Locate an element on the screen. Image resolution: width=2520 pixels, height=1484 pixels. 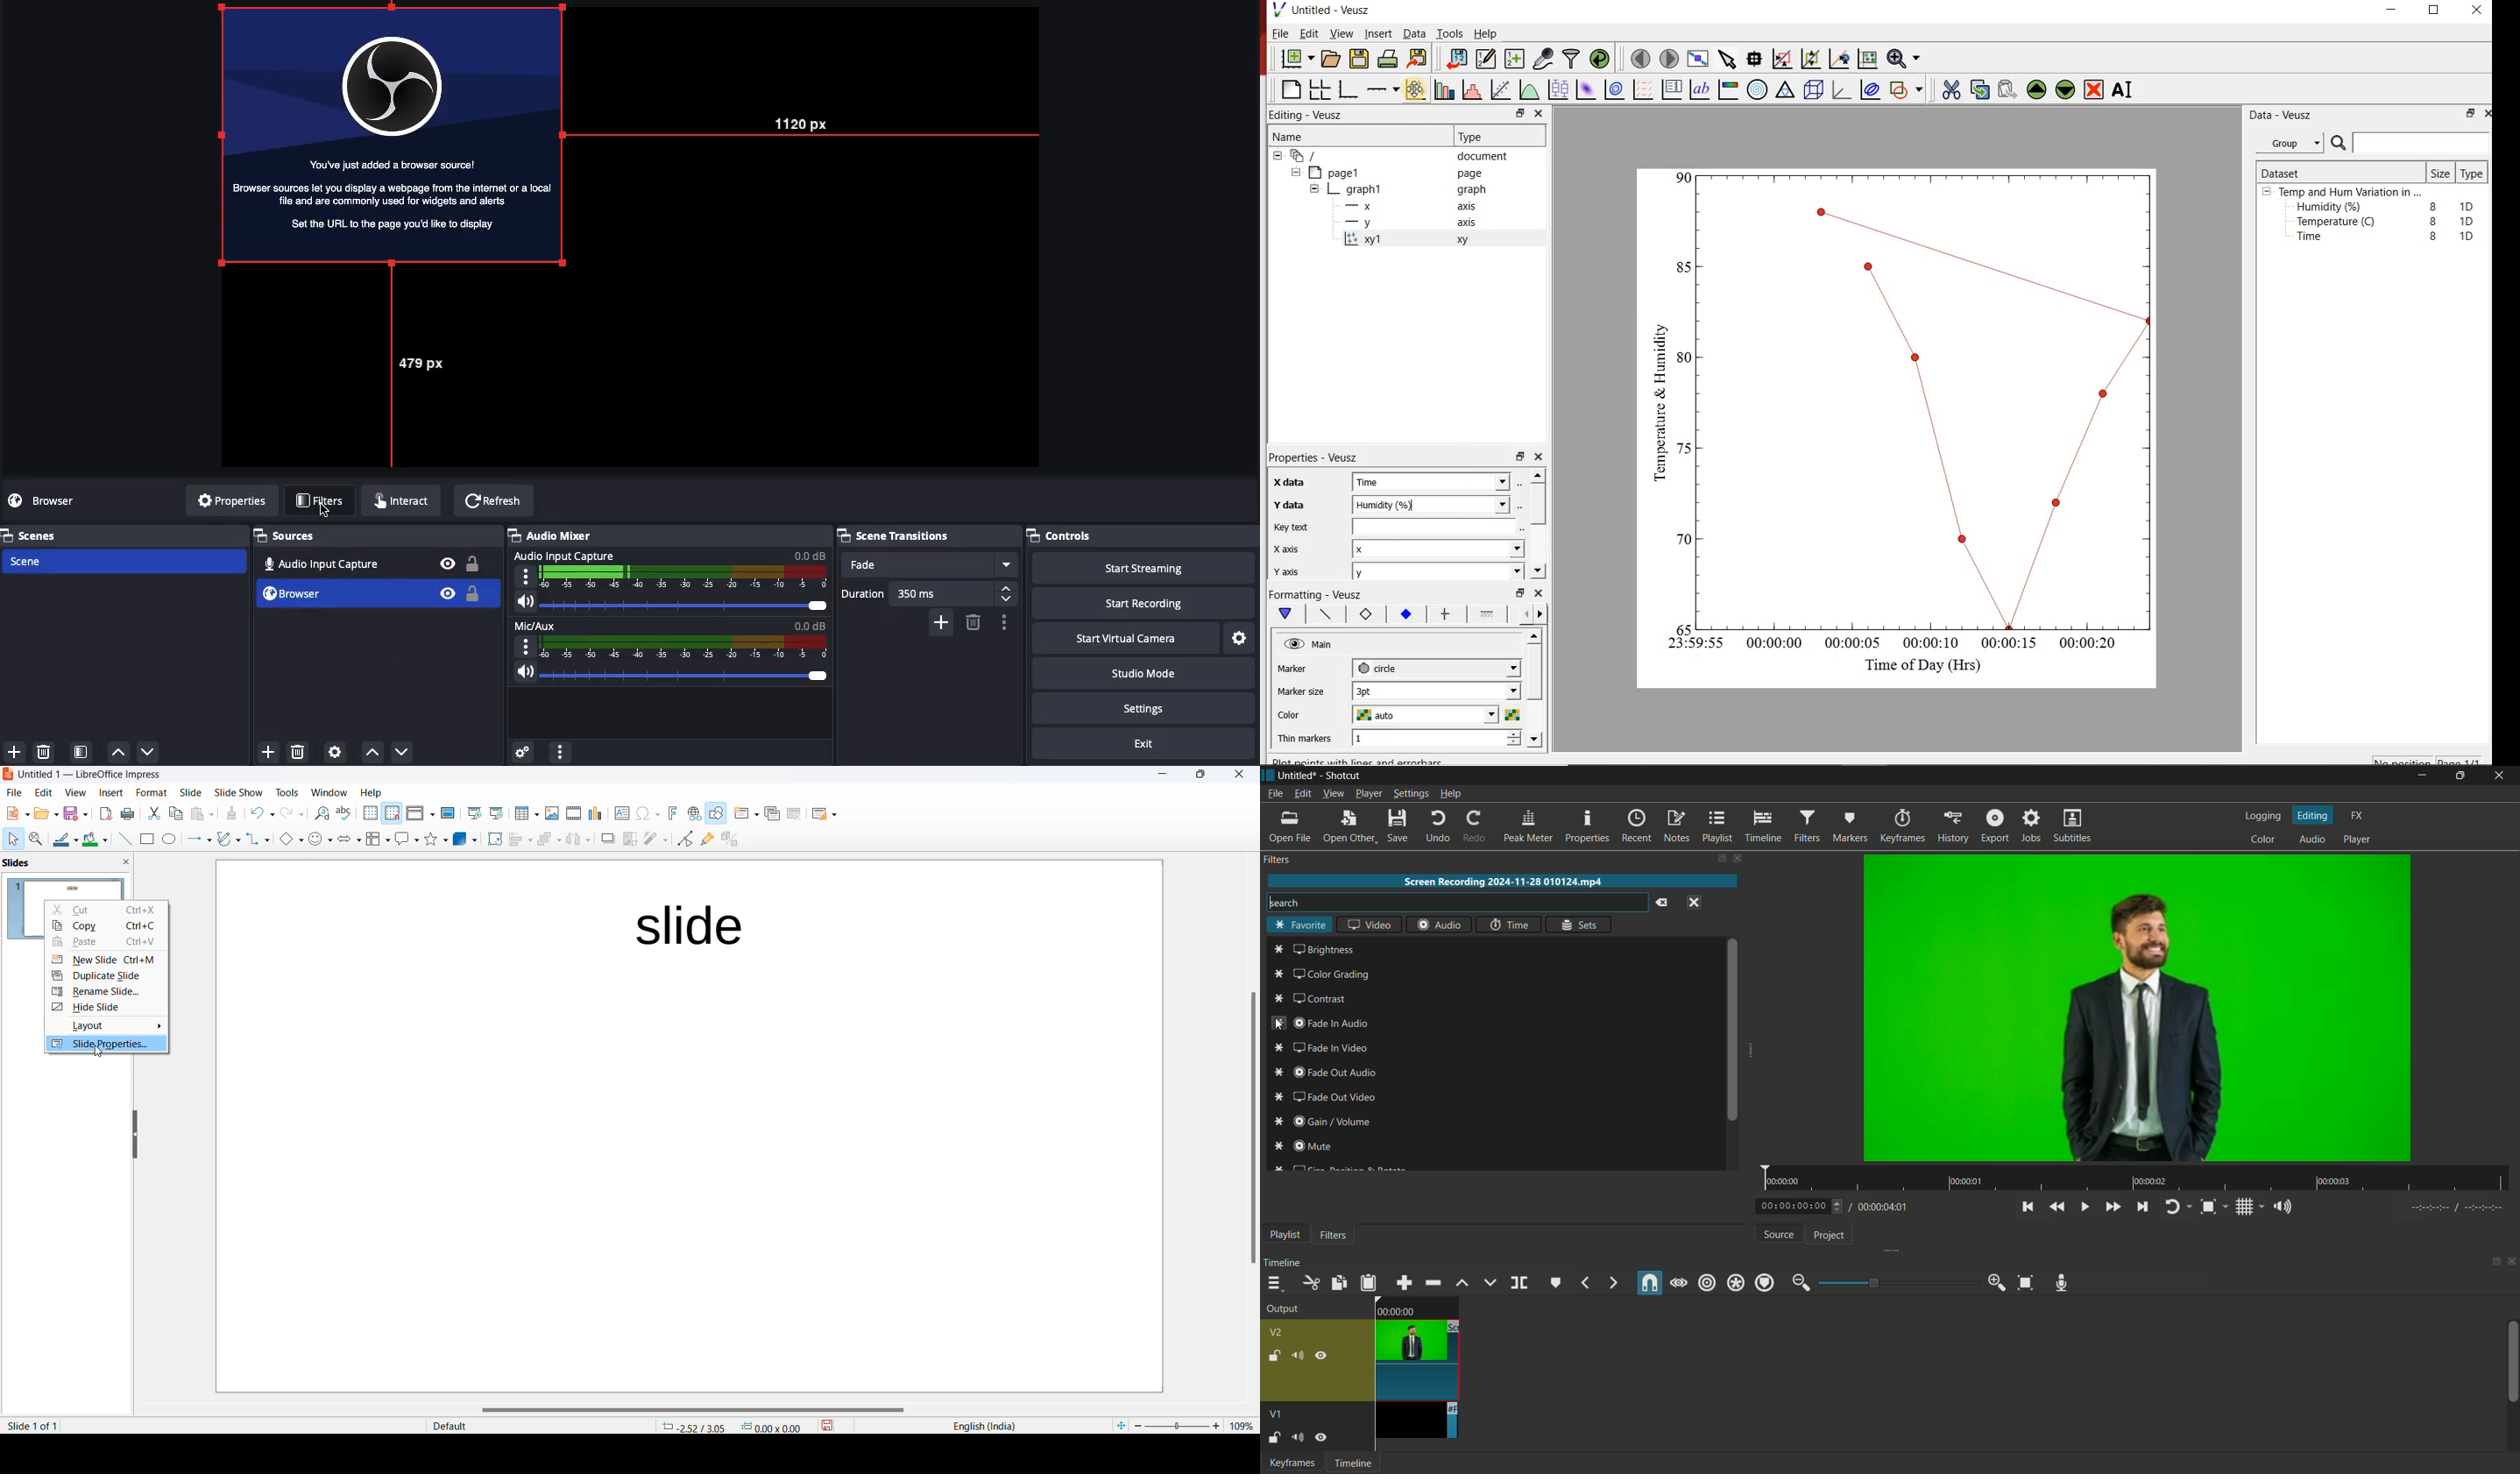
hide sub menu is located at coordinates (1298, 174).